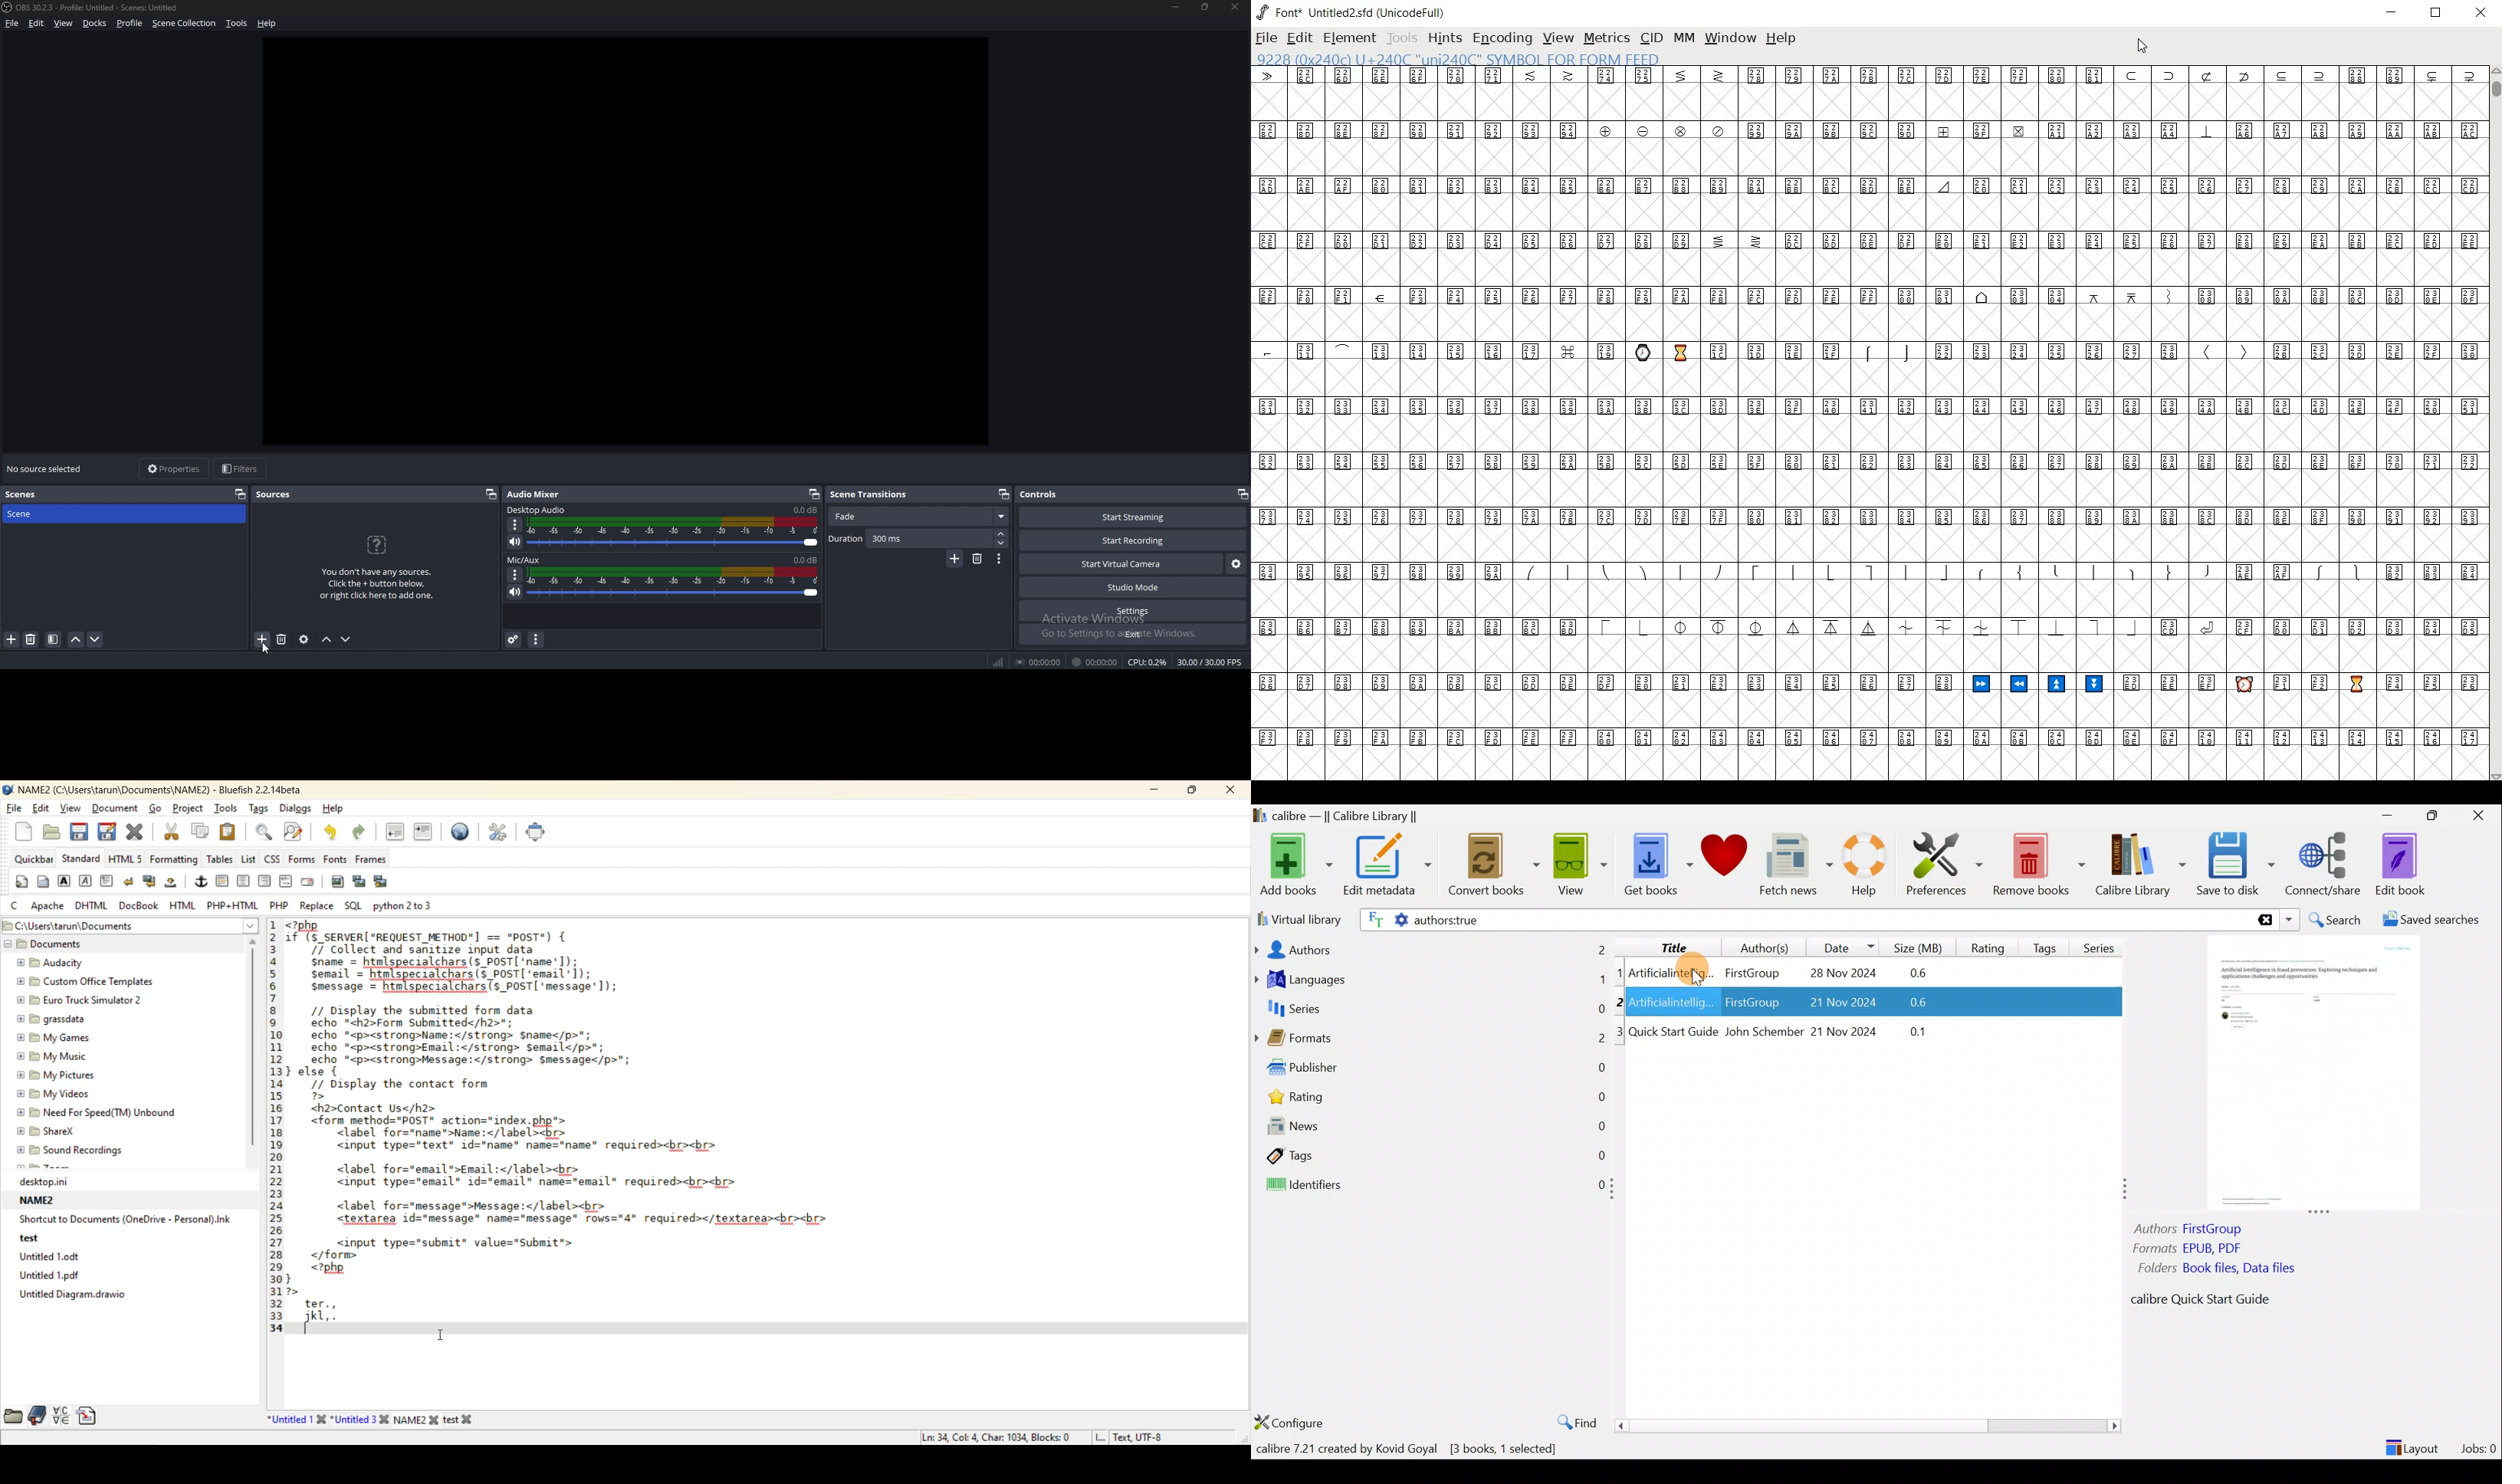 The width and height of the screenshot is (2520, 1484). I want to click on preview in browser, so click(461, 832).